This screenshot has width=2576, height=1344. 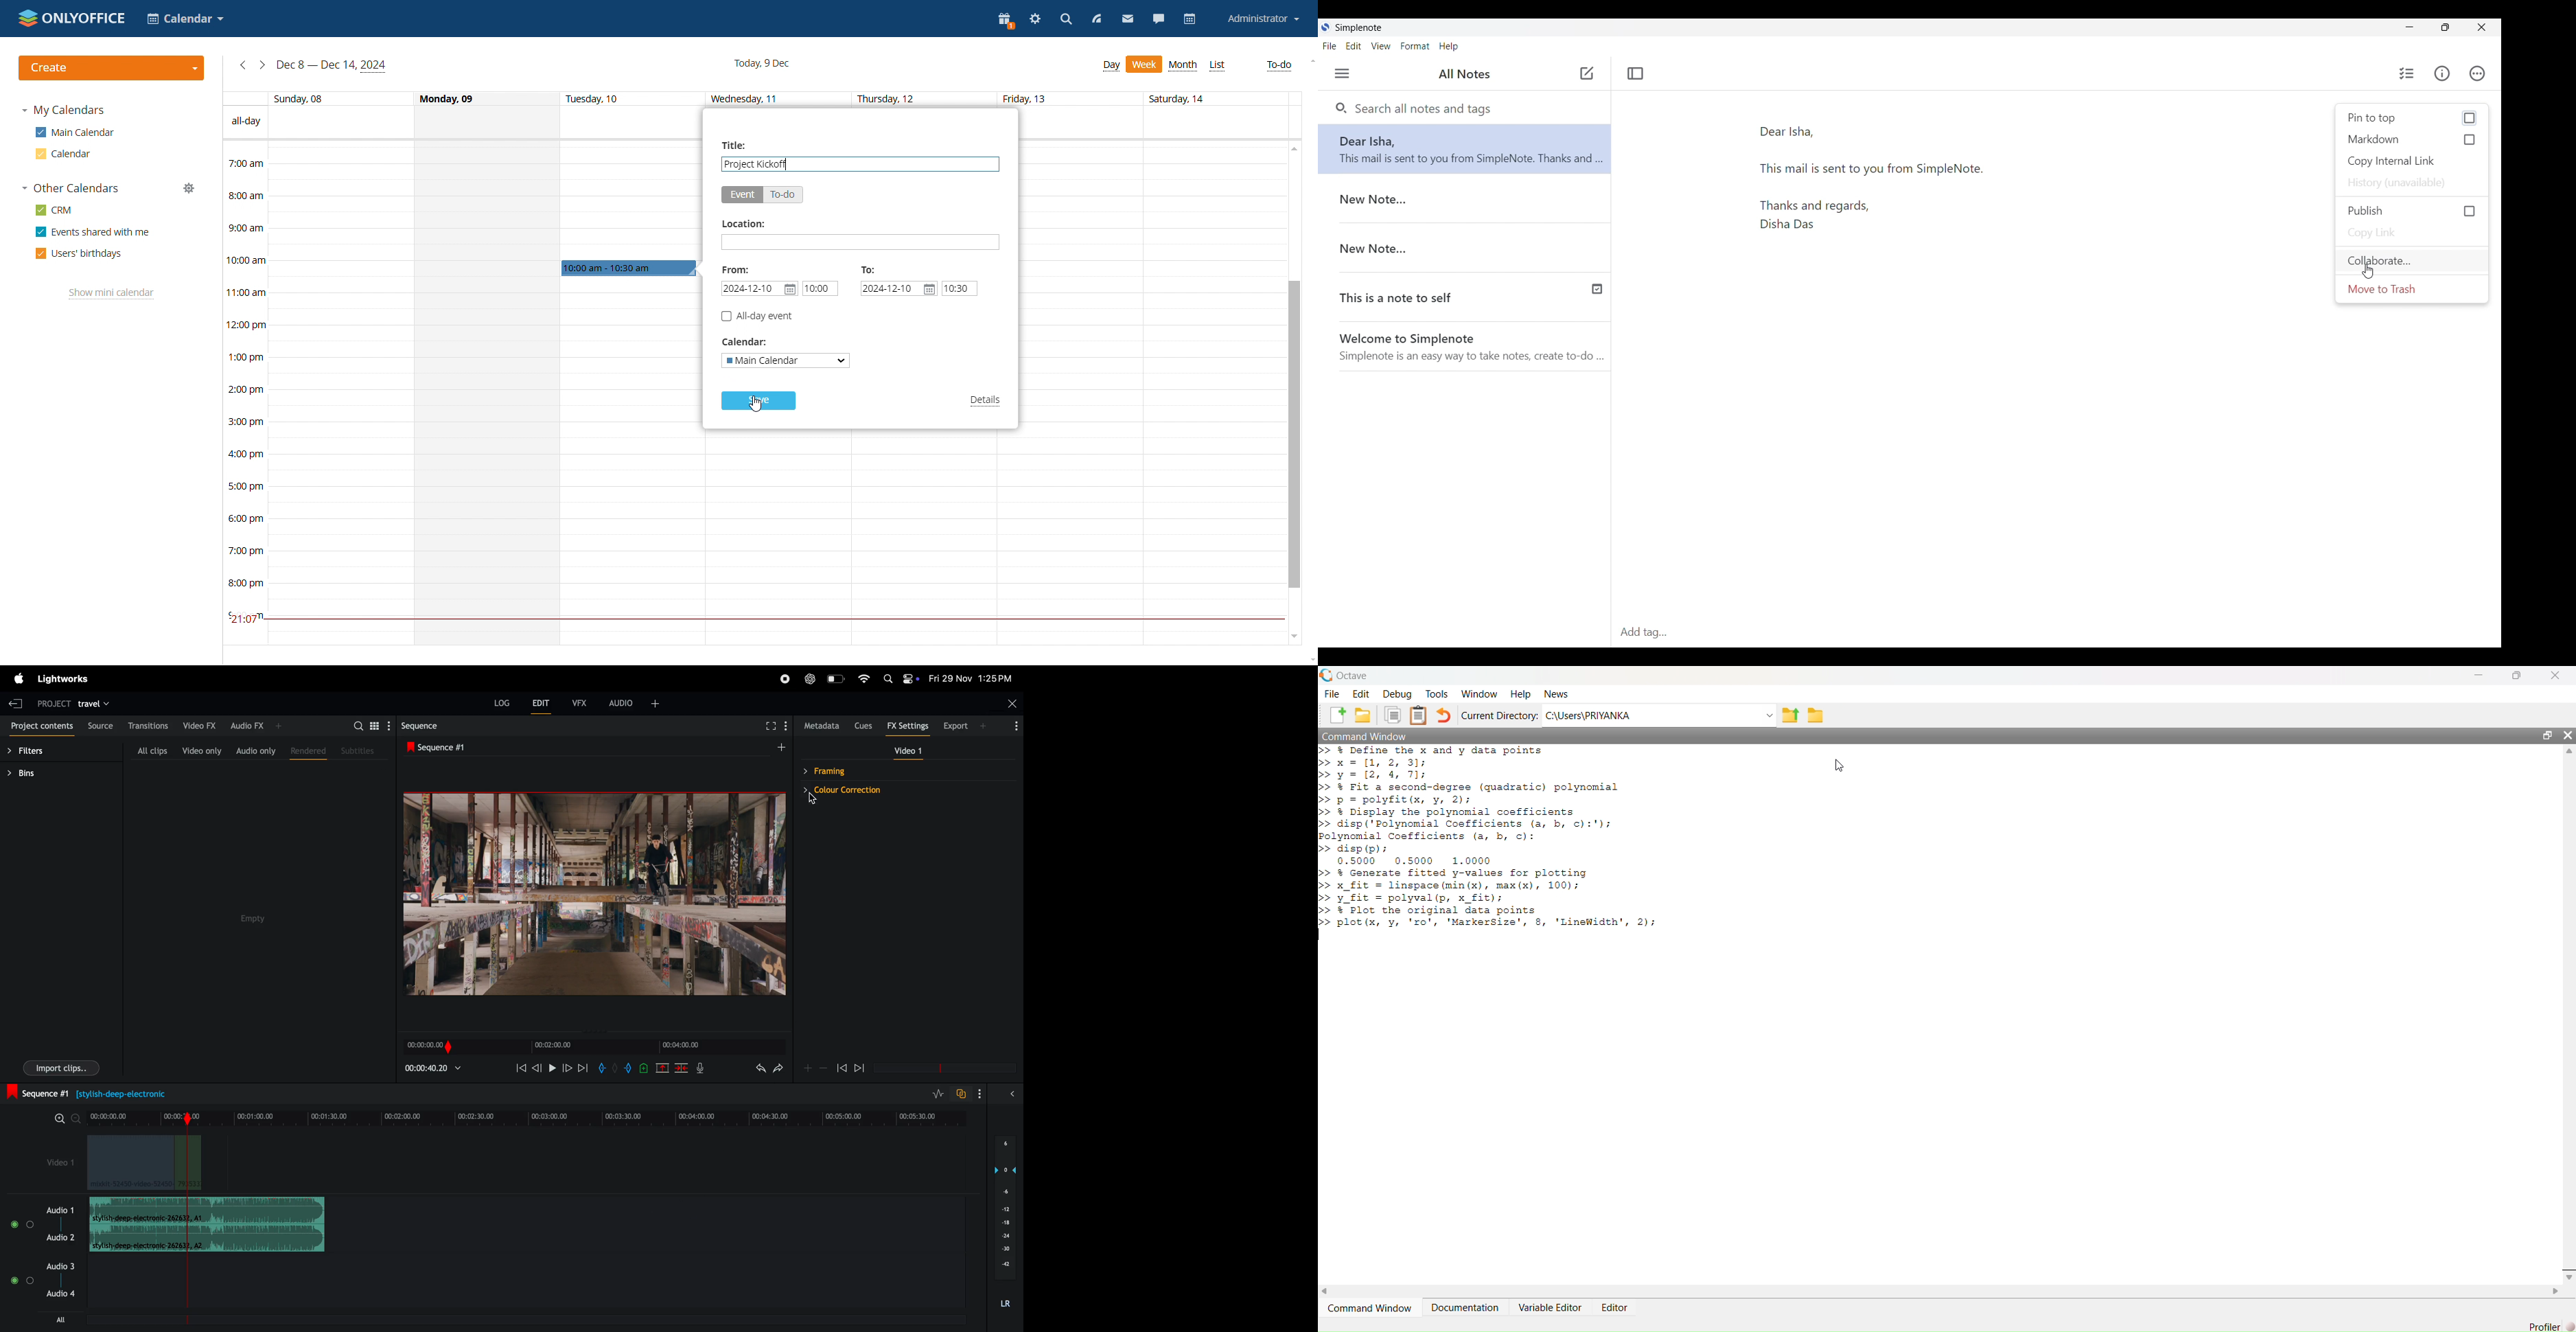 What do you see at coordinates (2546, 735) in the screenshot?
I see `Maximize` at bounding box center [2546, 735].